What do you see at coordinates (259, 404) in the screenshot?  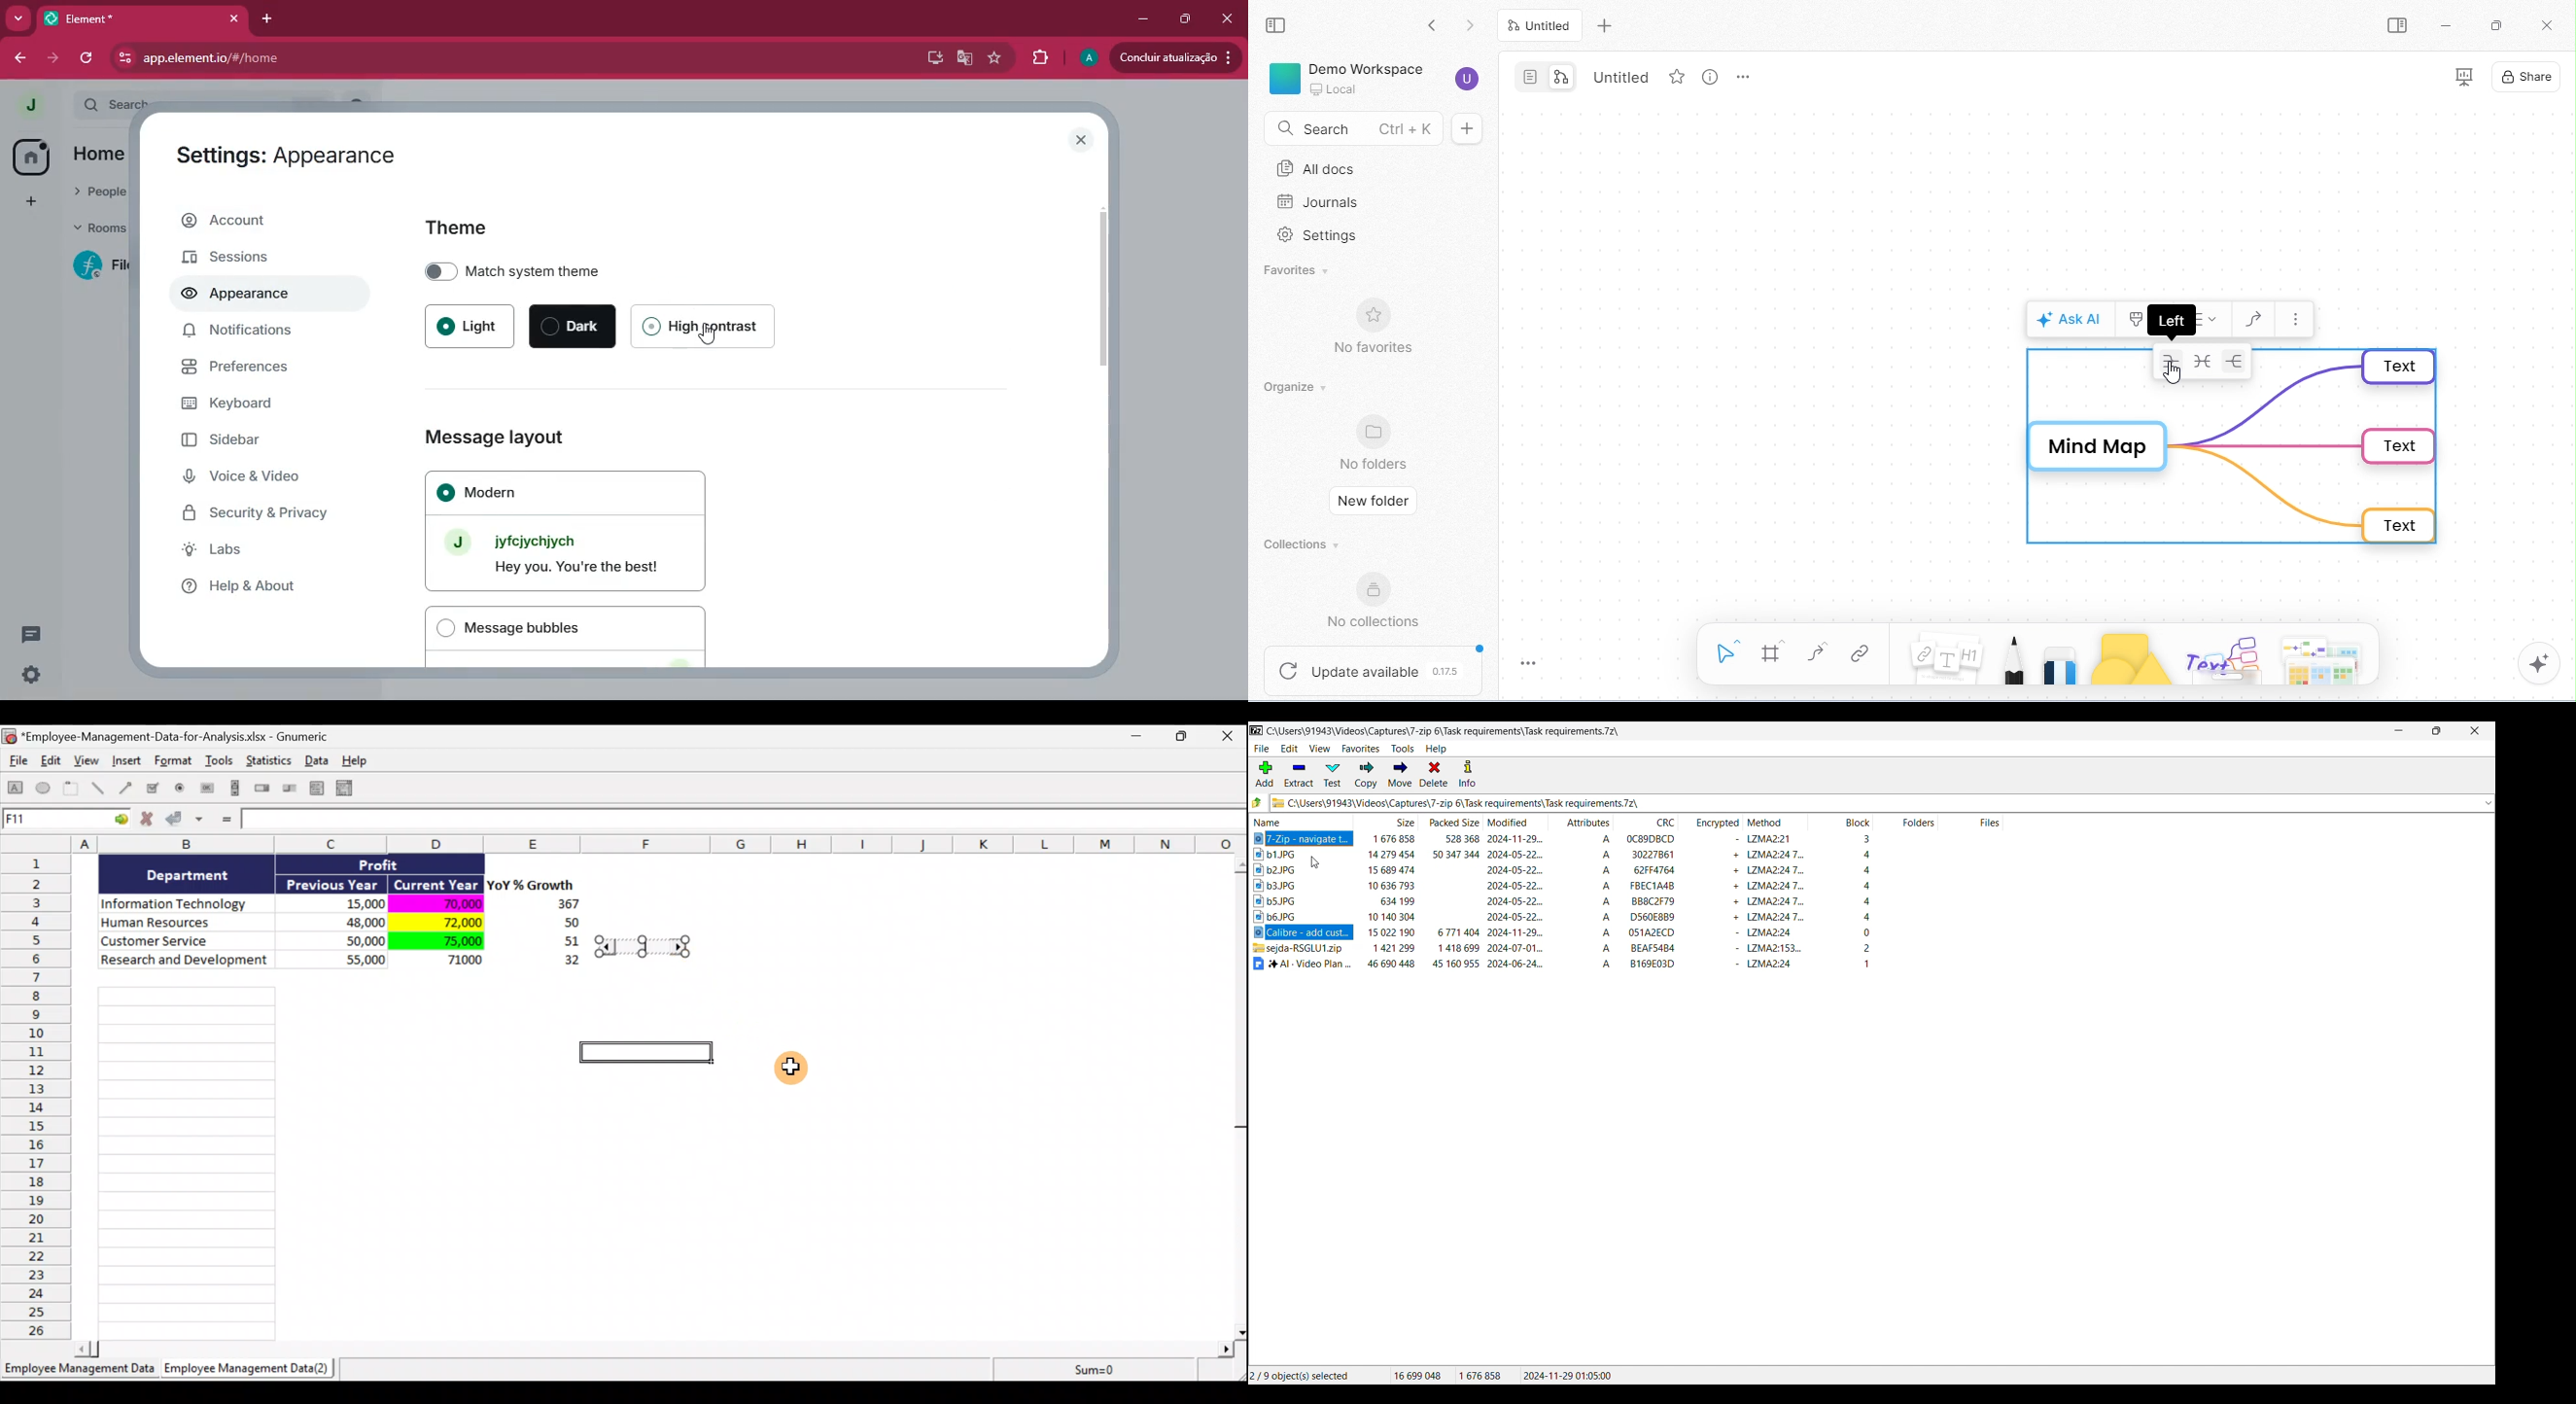 I see `keyboard` at bounding box center [259, 404].